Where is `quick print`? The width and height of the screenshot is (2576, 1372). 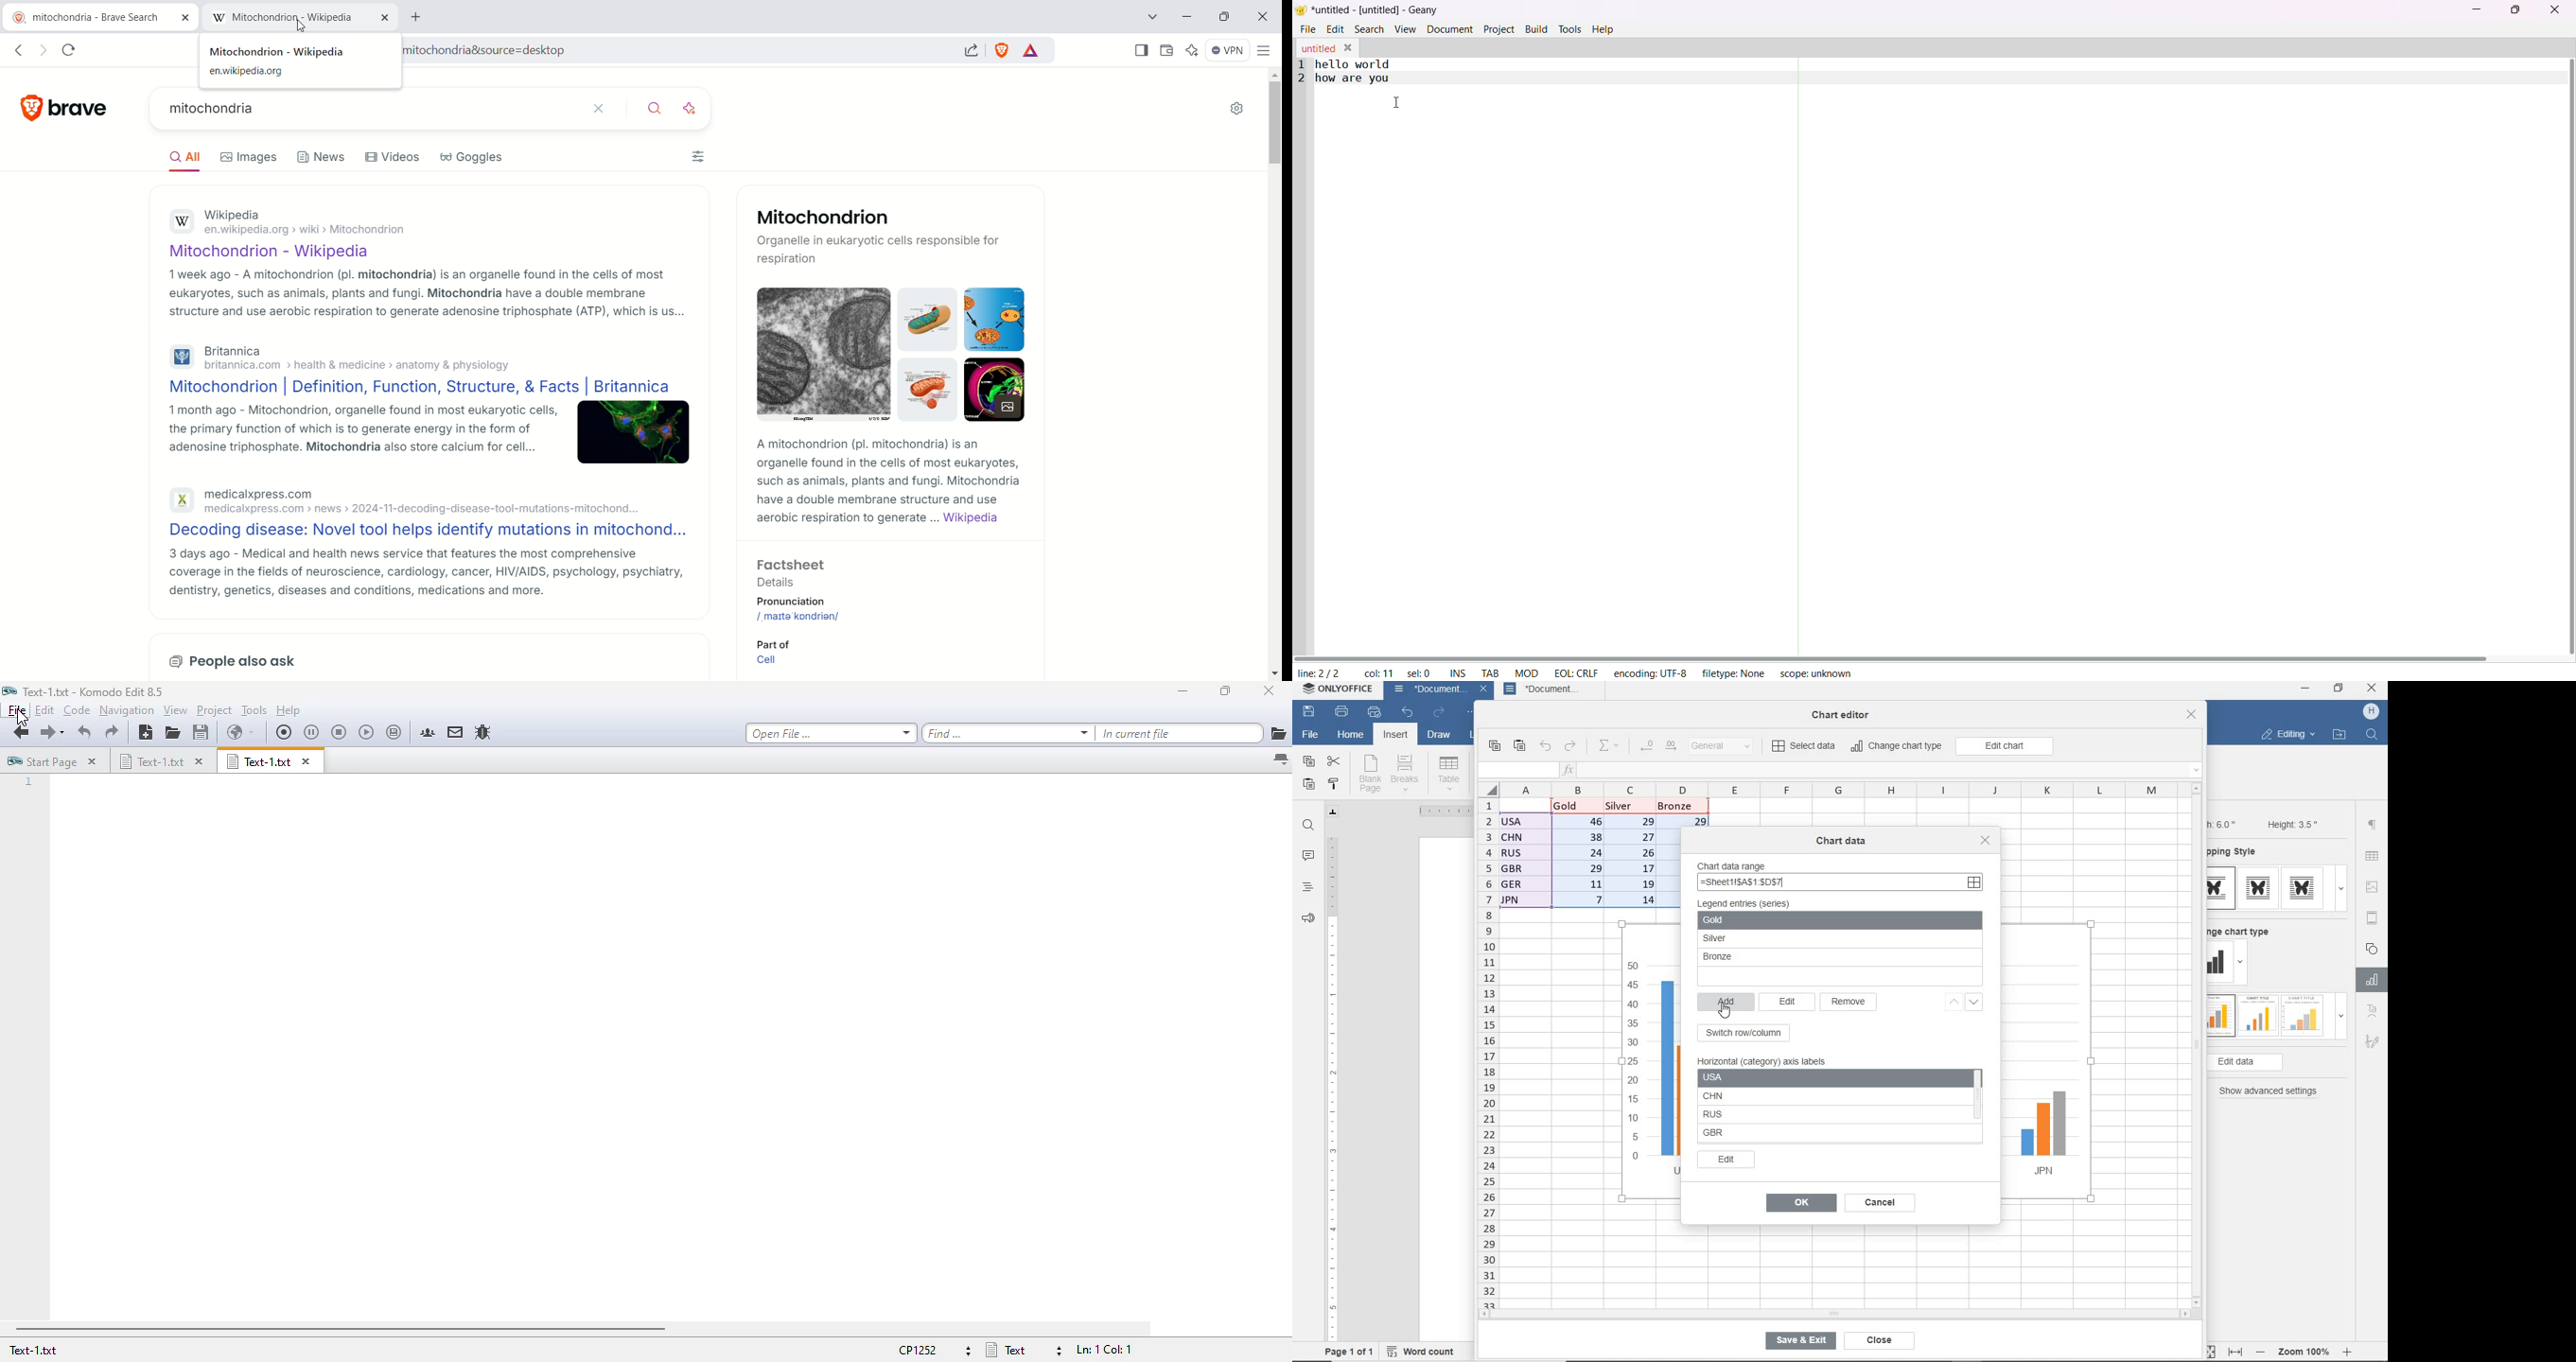 quick print is located at coordinates (1373, 712).